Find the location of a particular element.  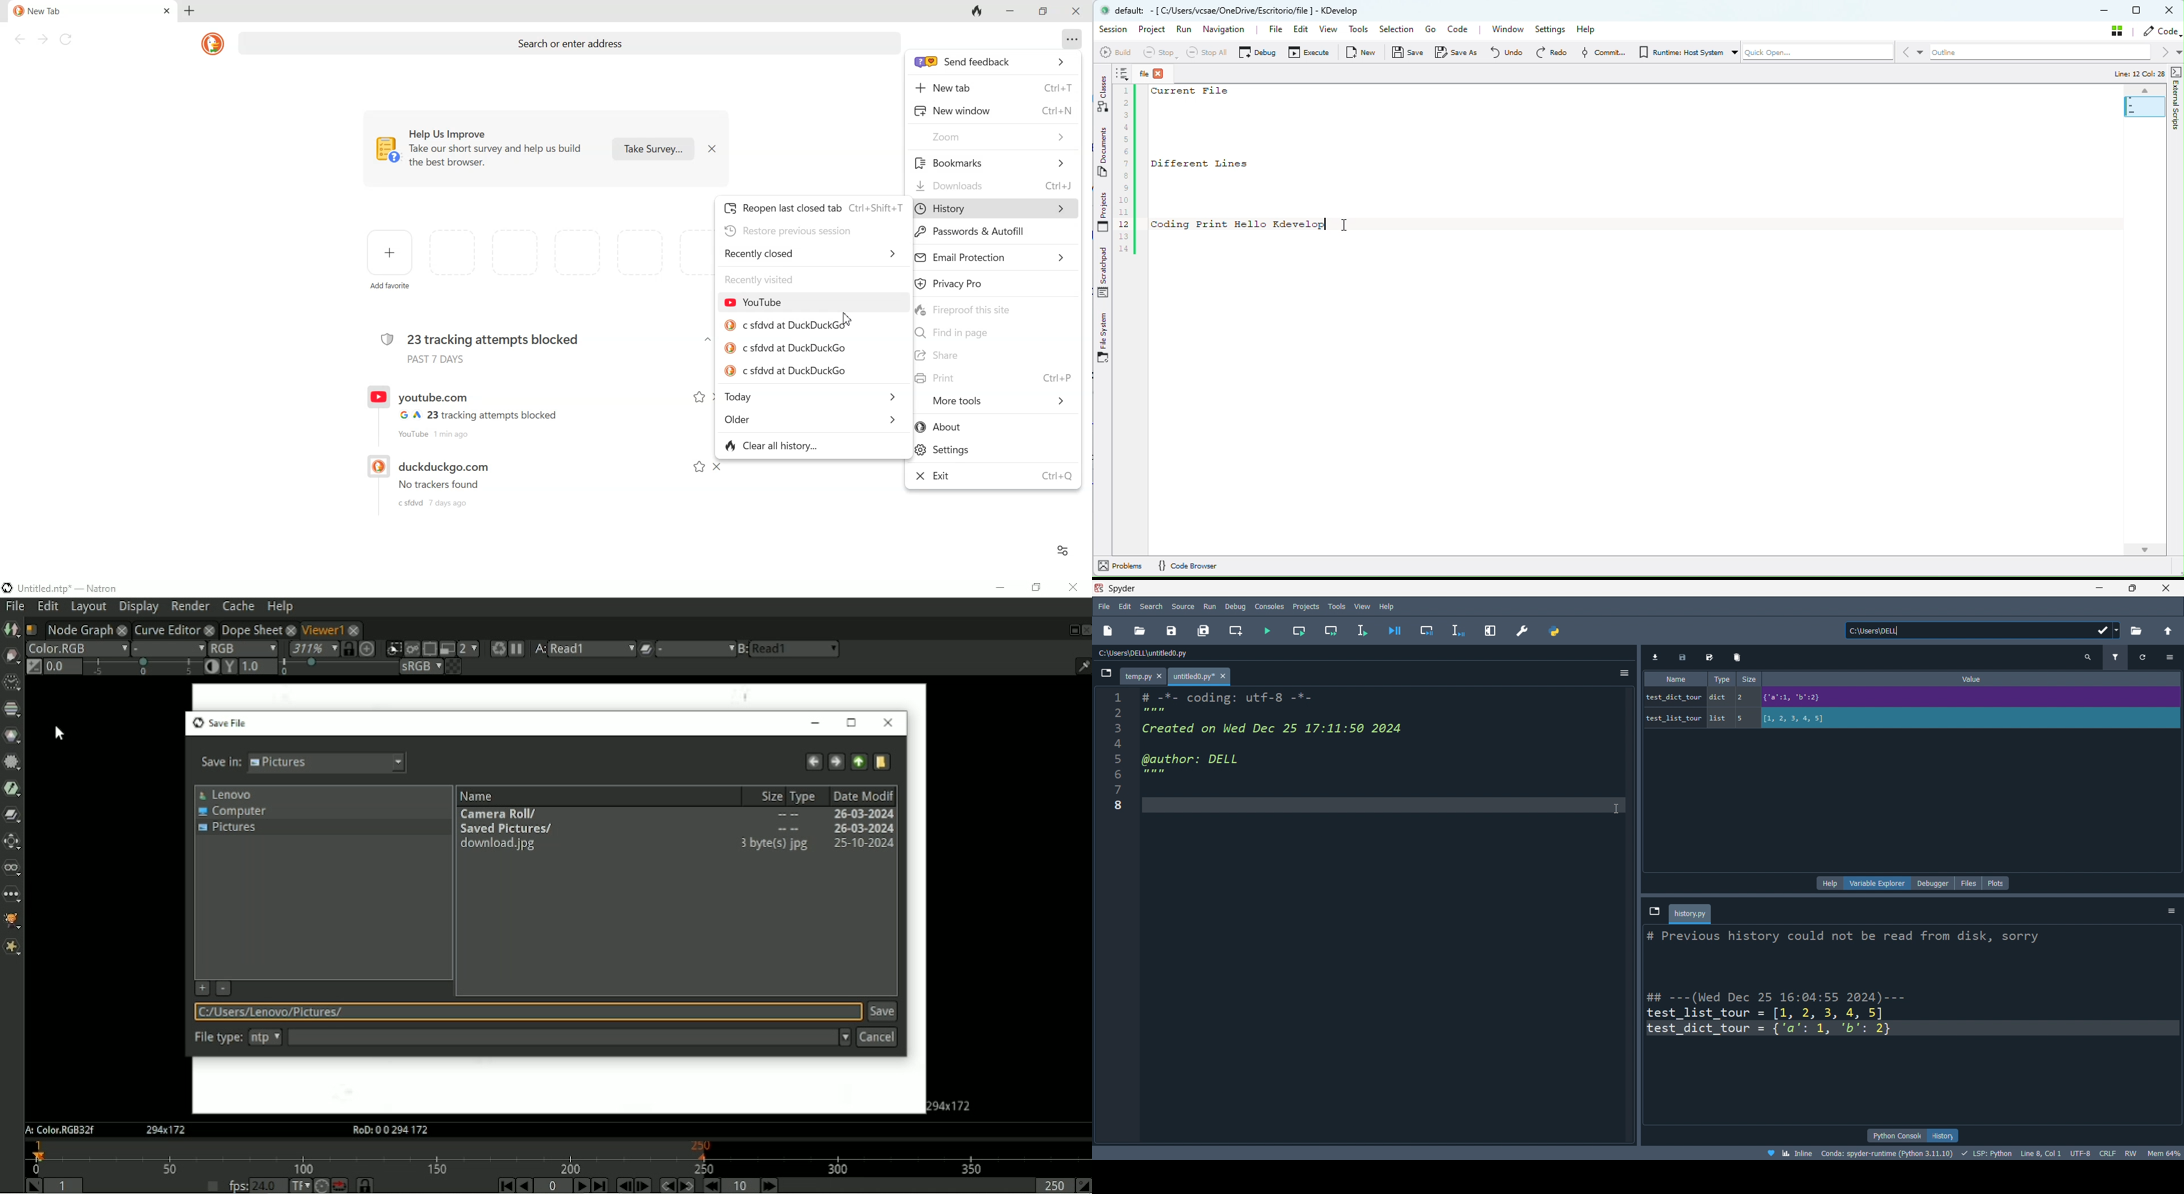

debug cell is located at coordinates (1426, 631).